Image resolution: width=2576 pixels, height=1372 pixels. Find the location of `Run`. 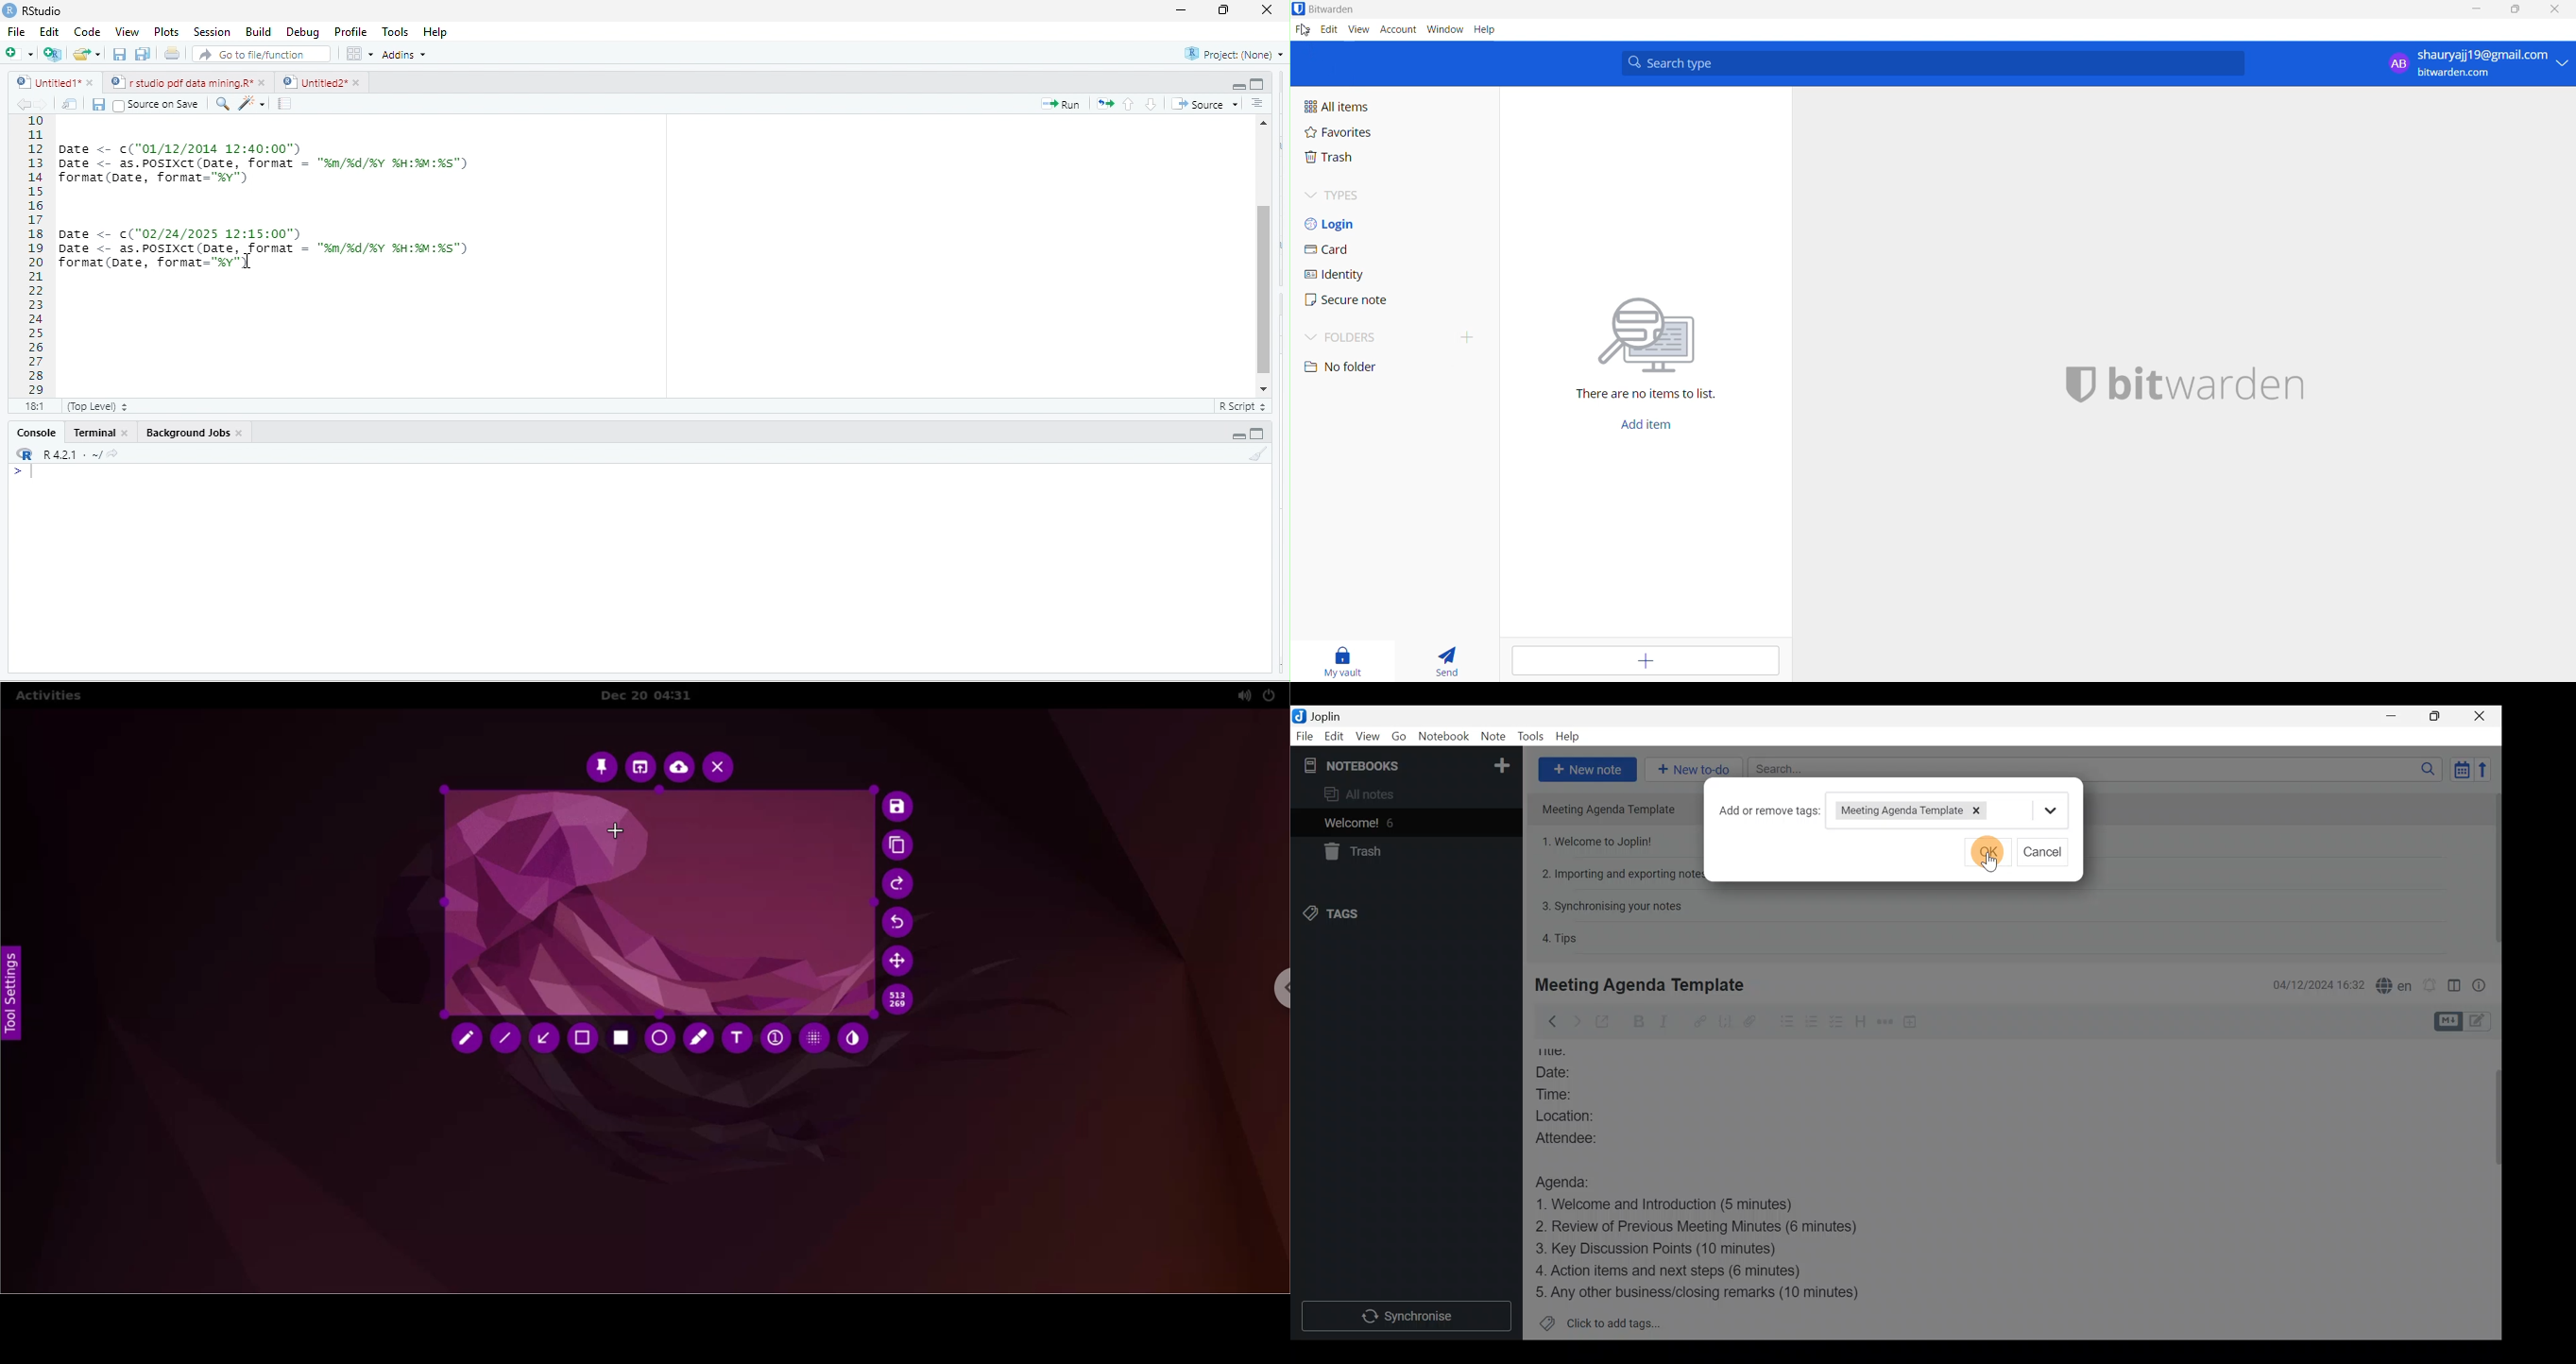

Run is located at coordinates (1065, 105).